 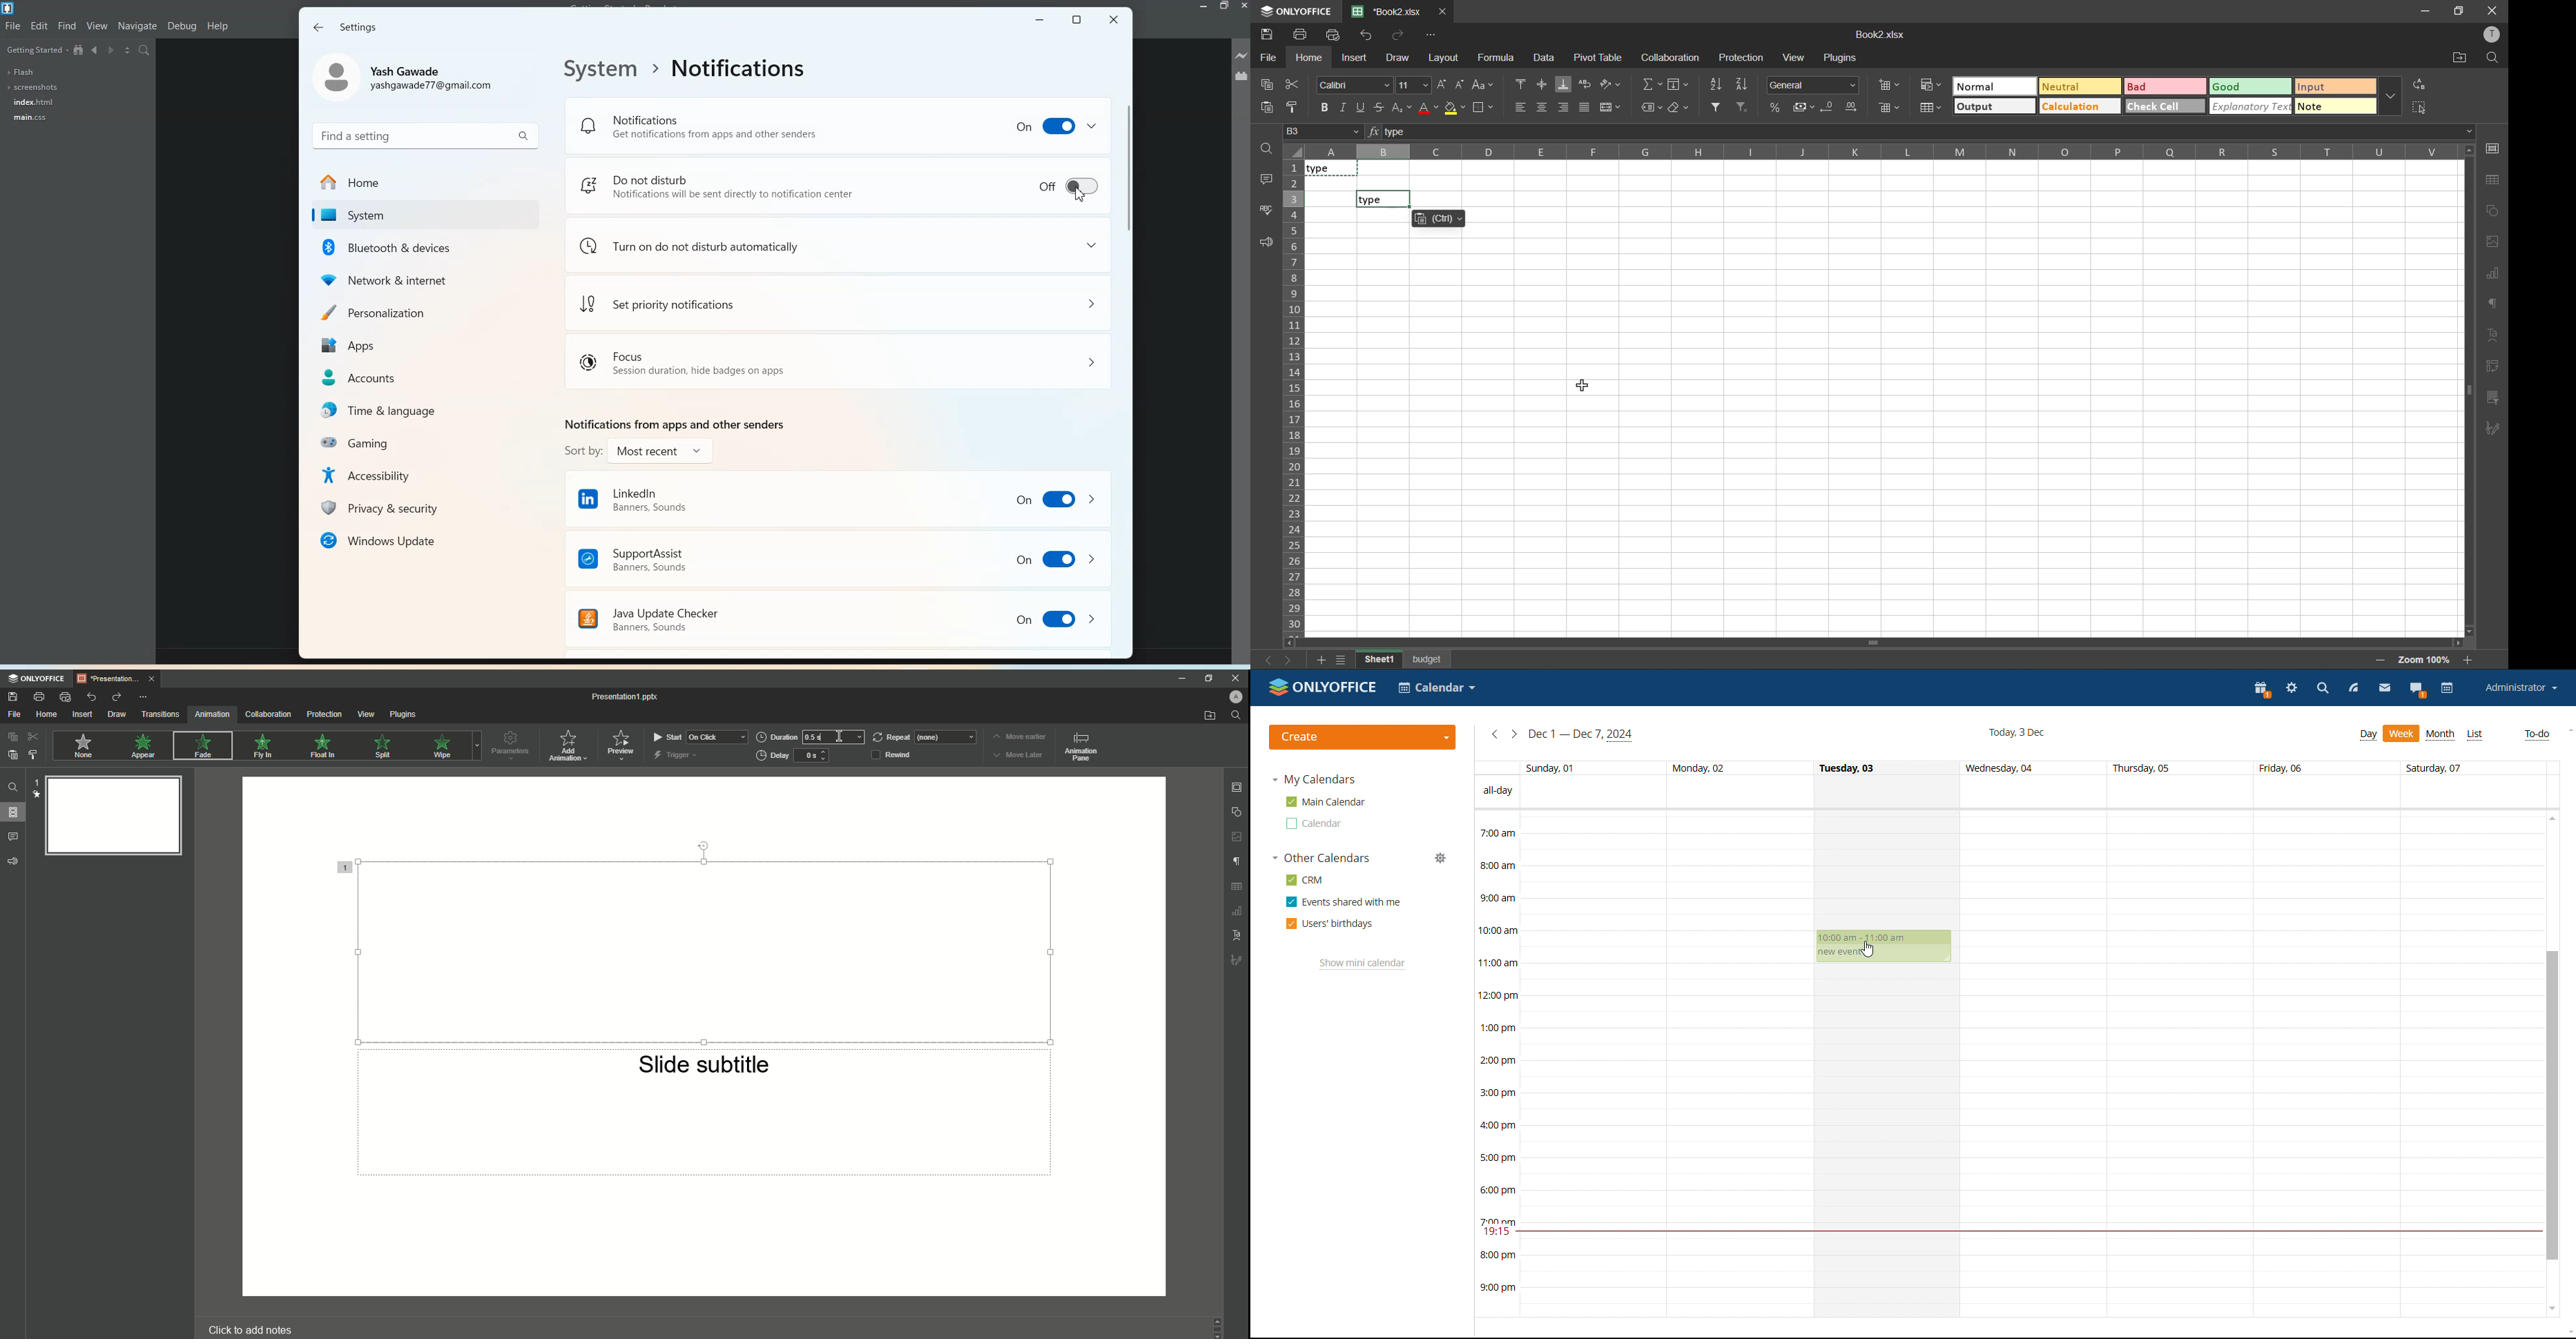 I want to click on Privacy & Security, so click(x=421, y=507).